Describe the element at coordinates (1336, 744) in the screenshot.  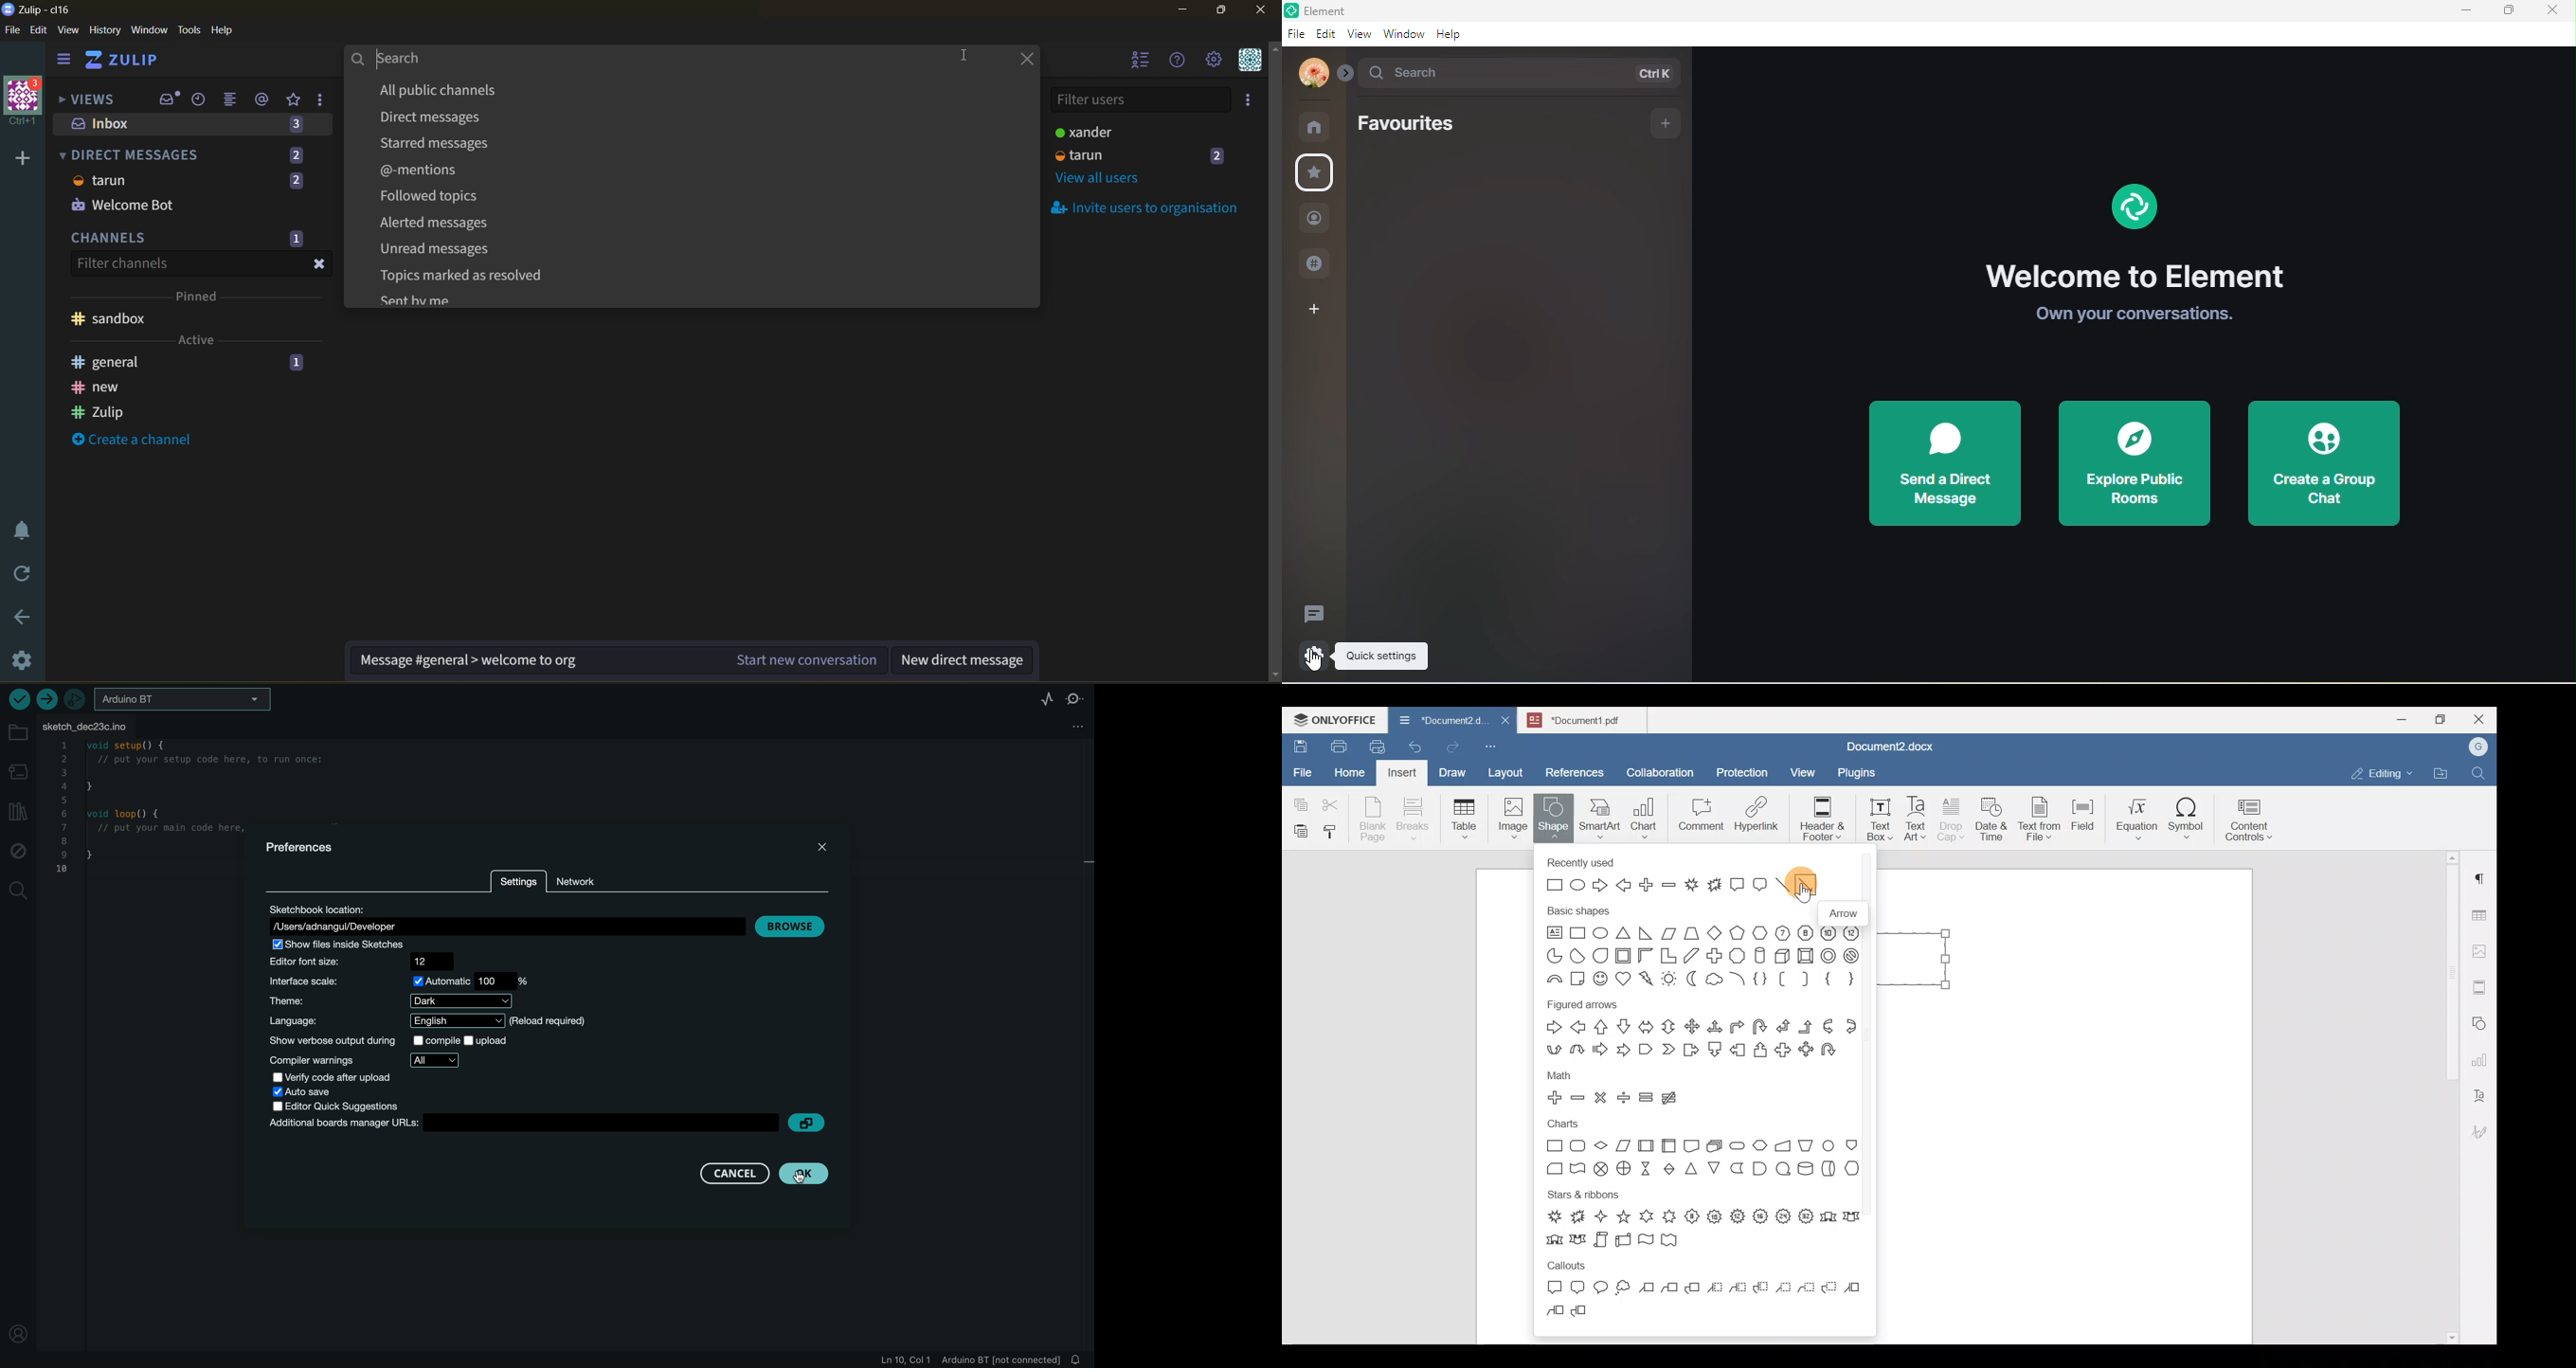
I see `Print file` at that location.